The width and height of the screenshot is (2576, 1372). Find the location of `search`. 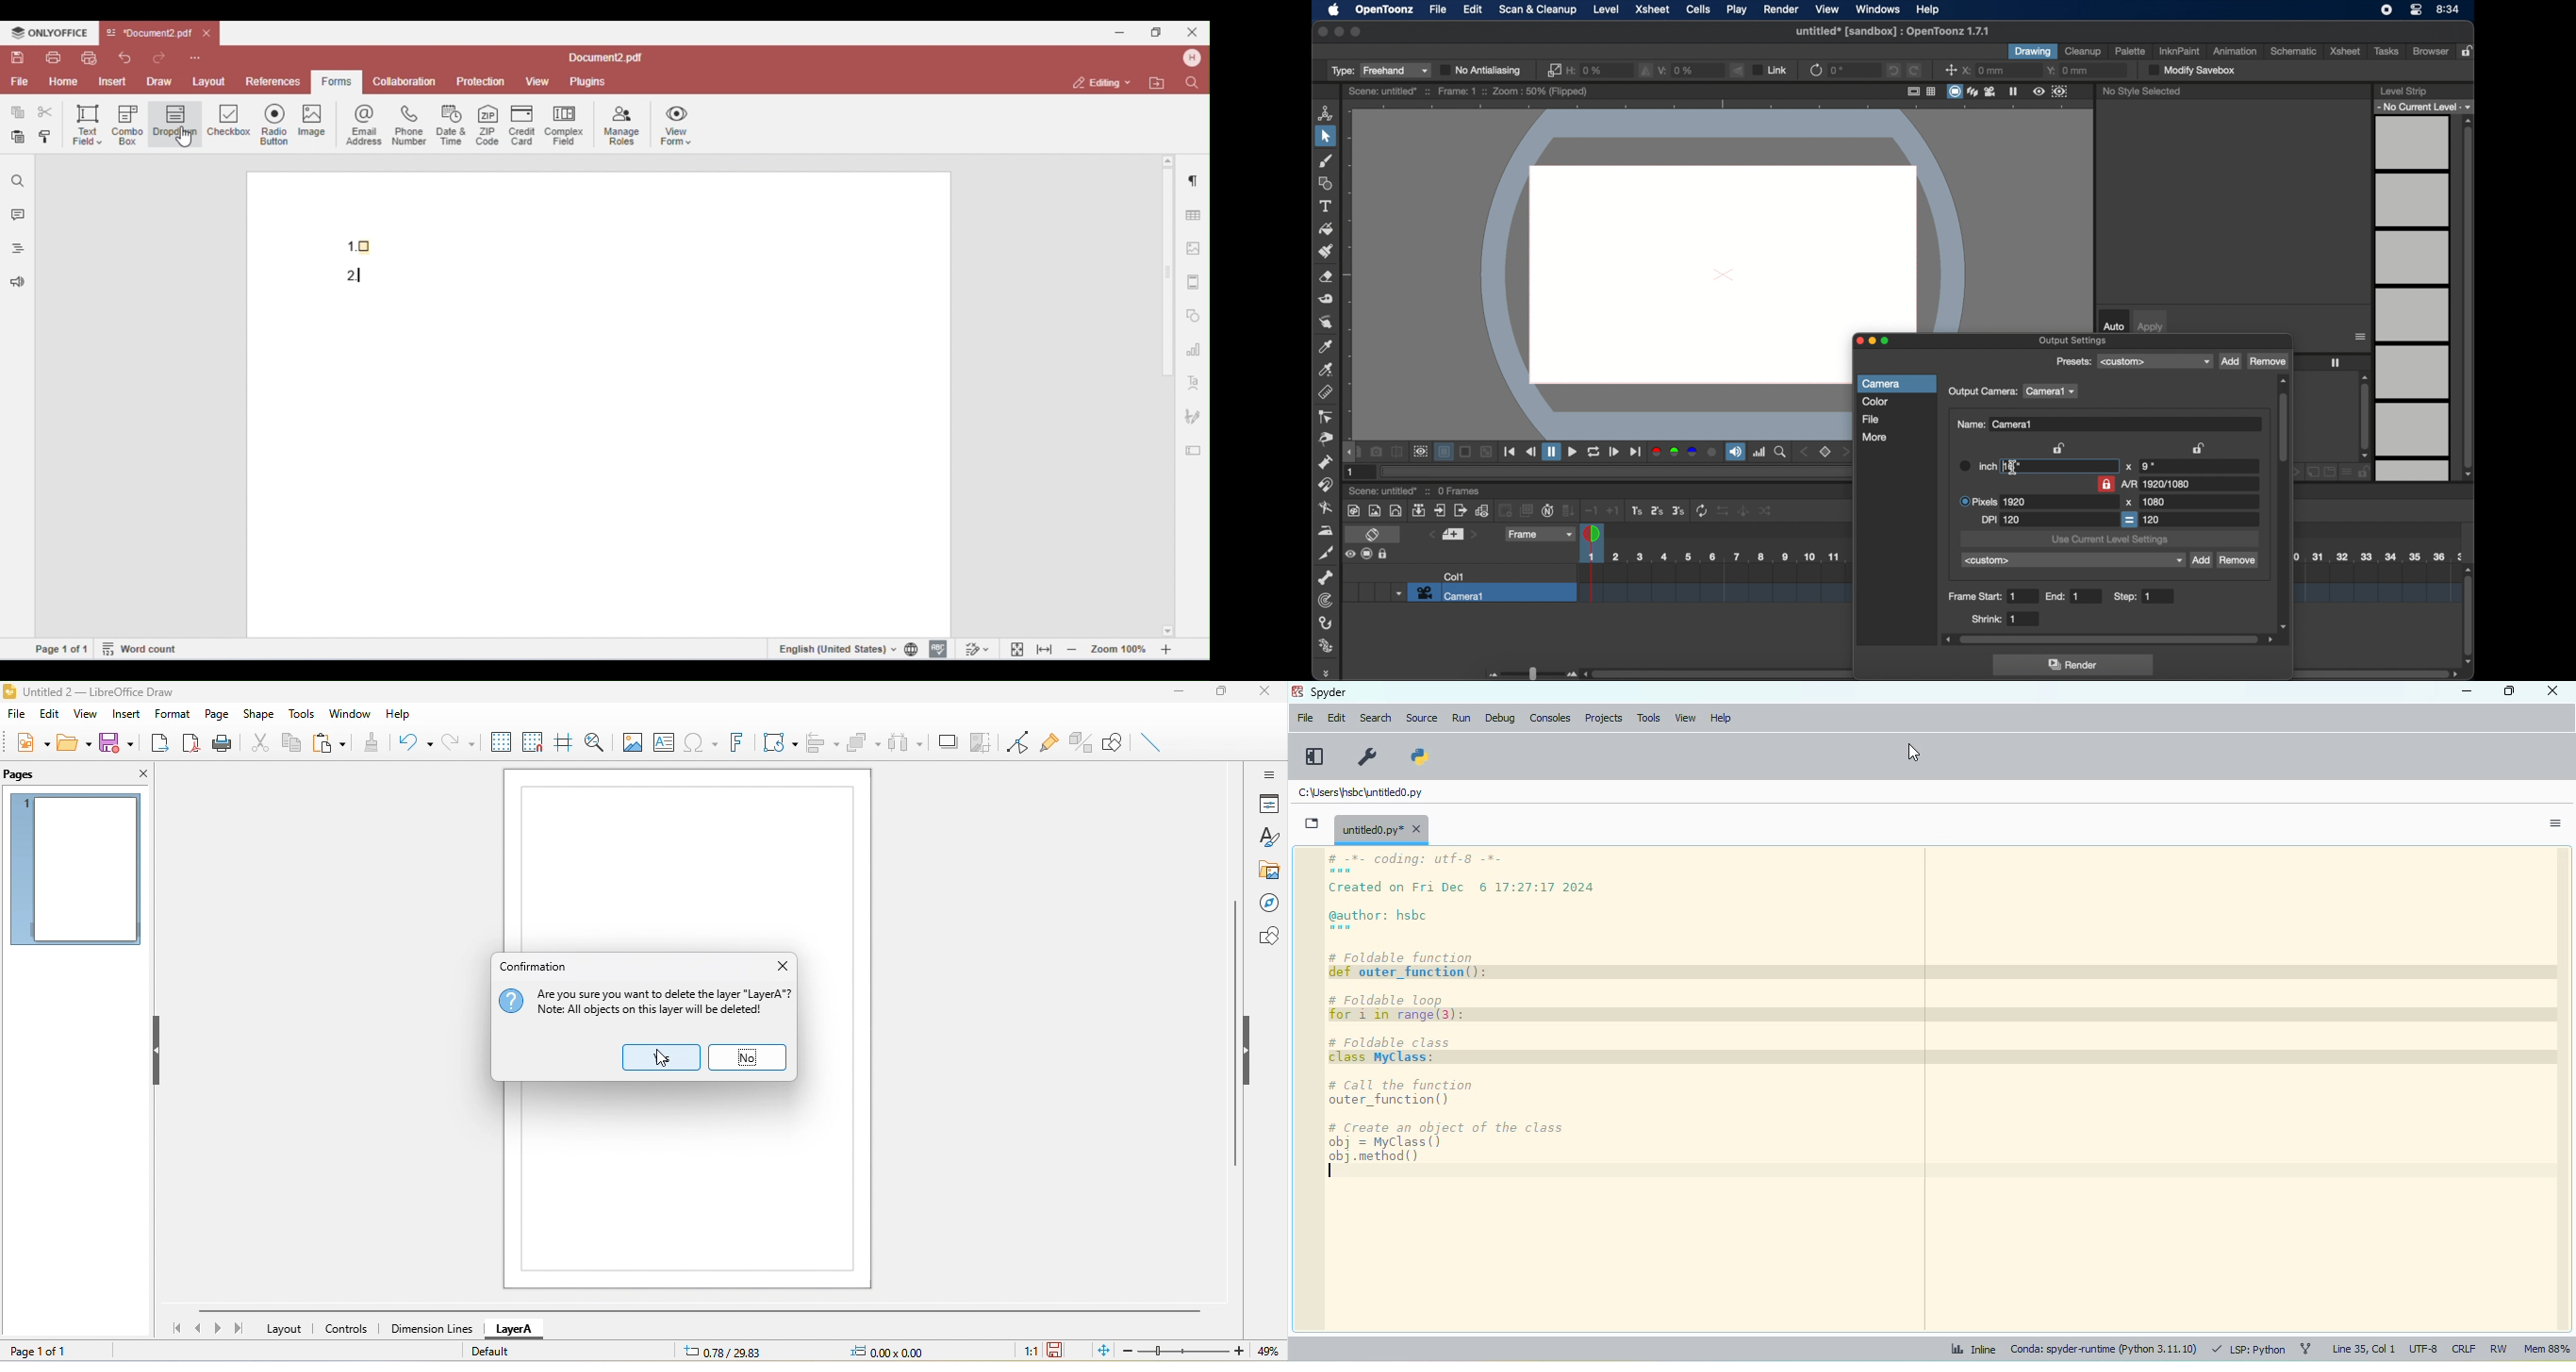

search is located at coordinates (1376, 718).